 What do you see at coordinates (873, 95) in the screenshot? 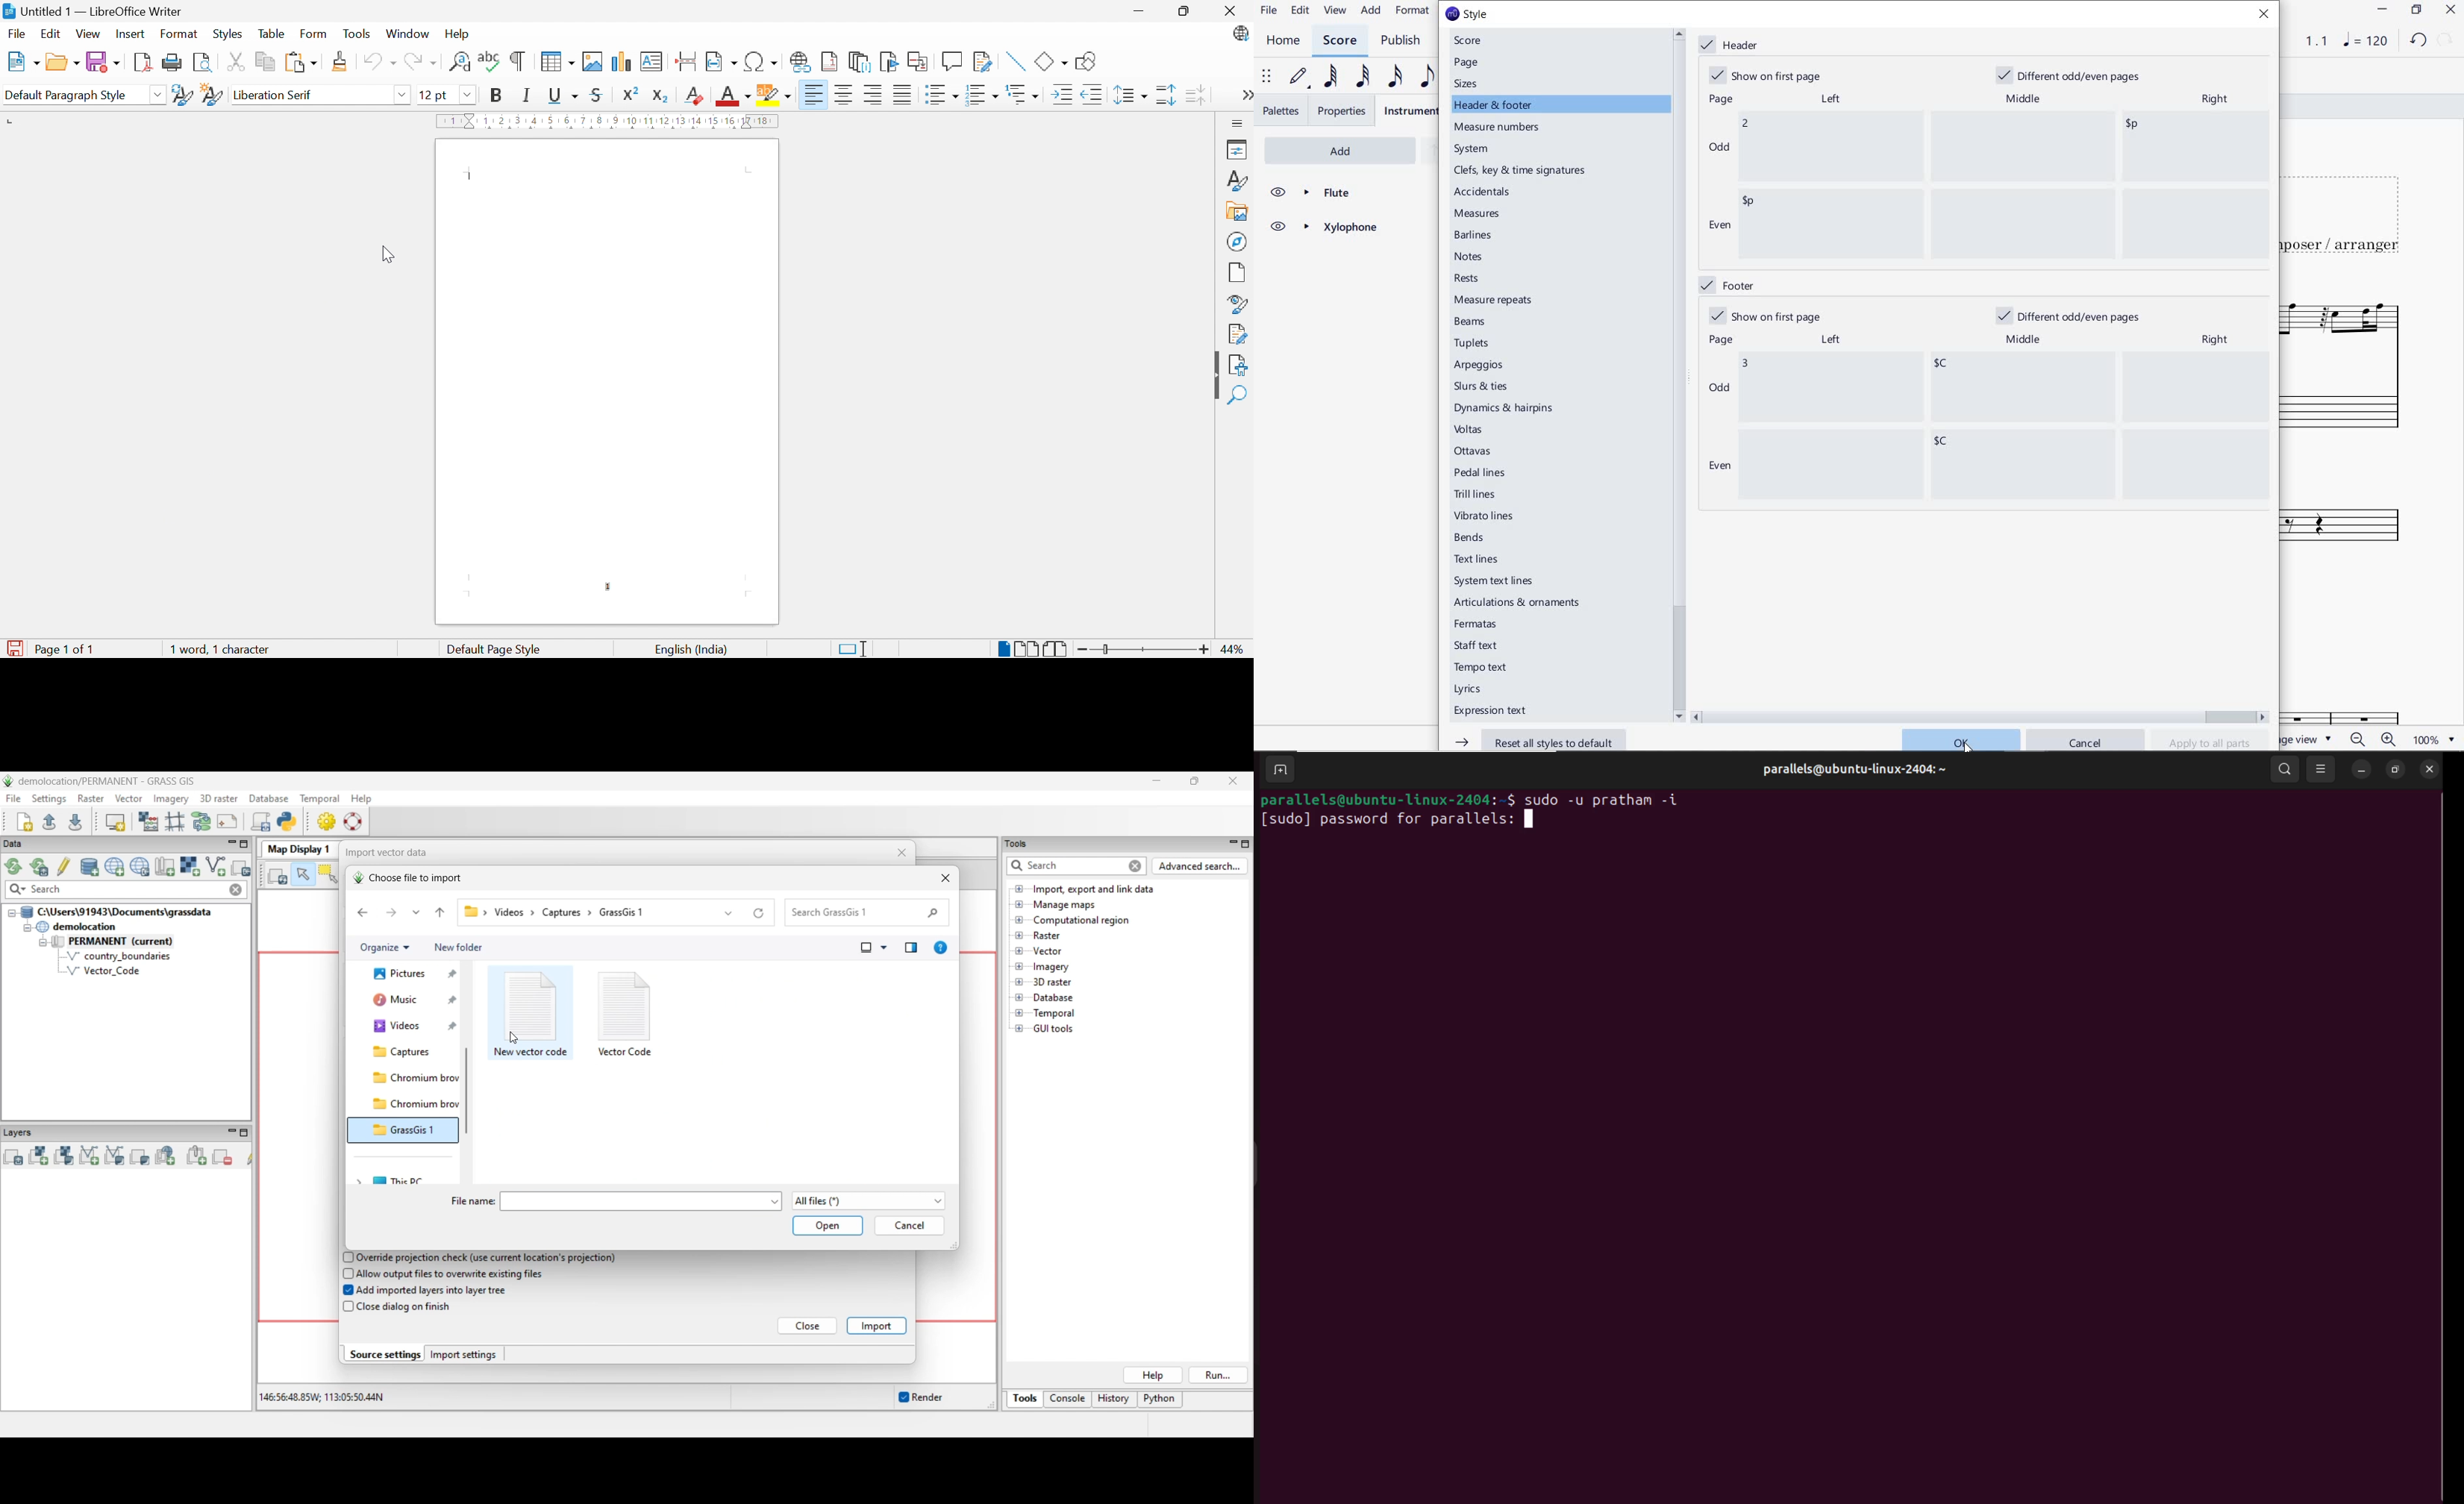
I see `Align right` at bounding box center [873, 95].